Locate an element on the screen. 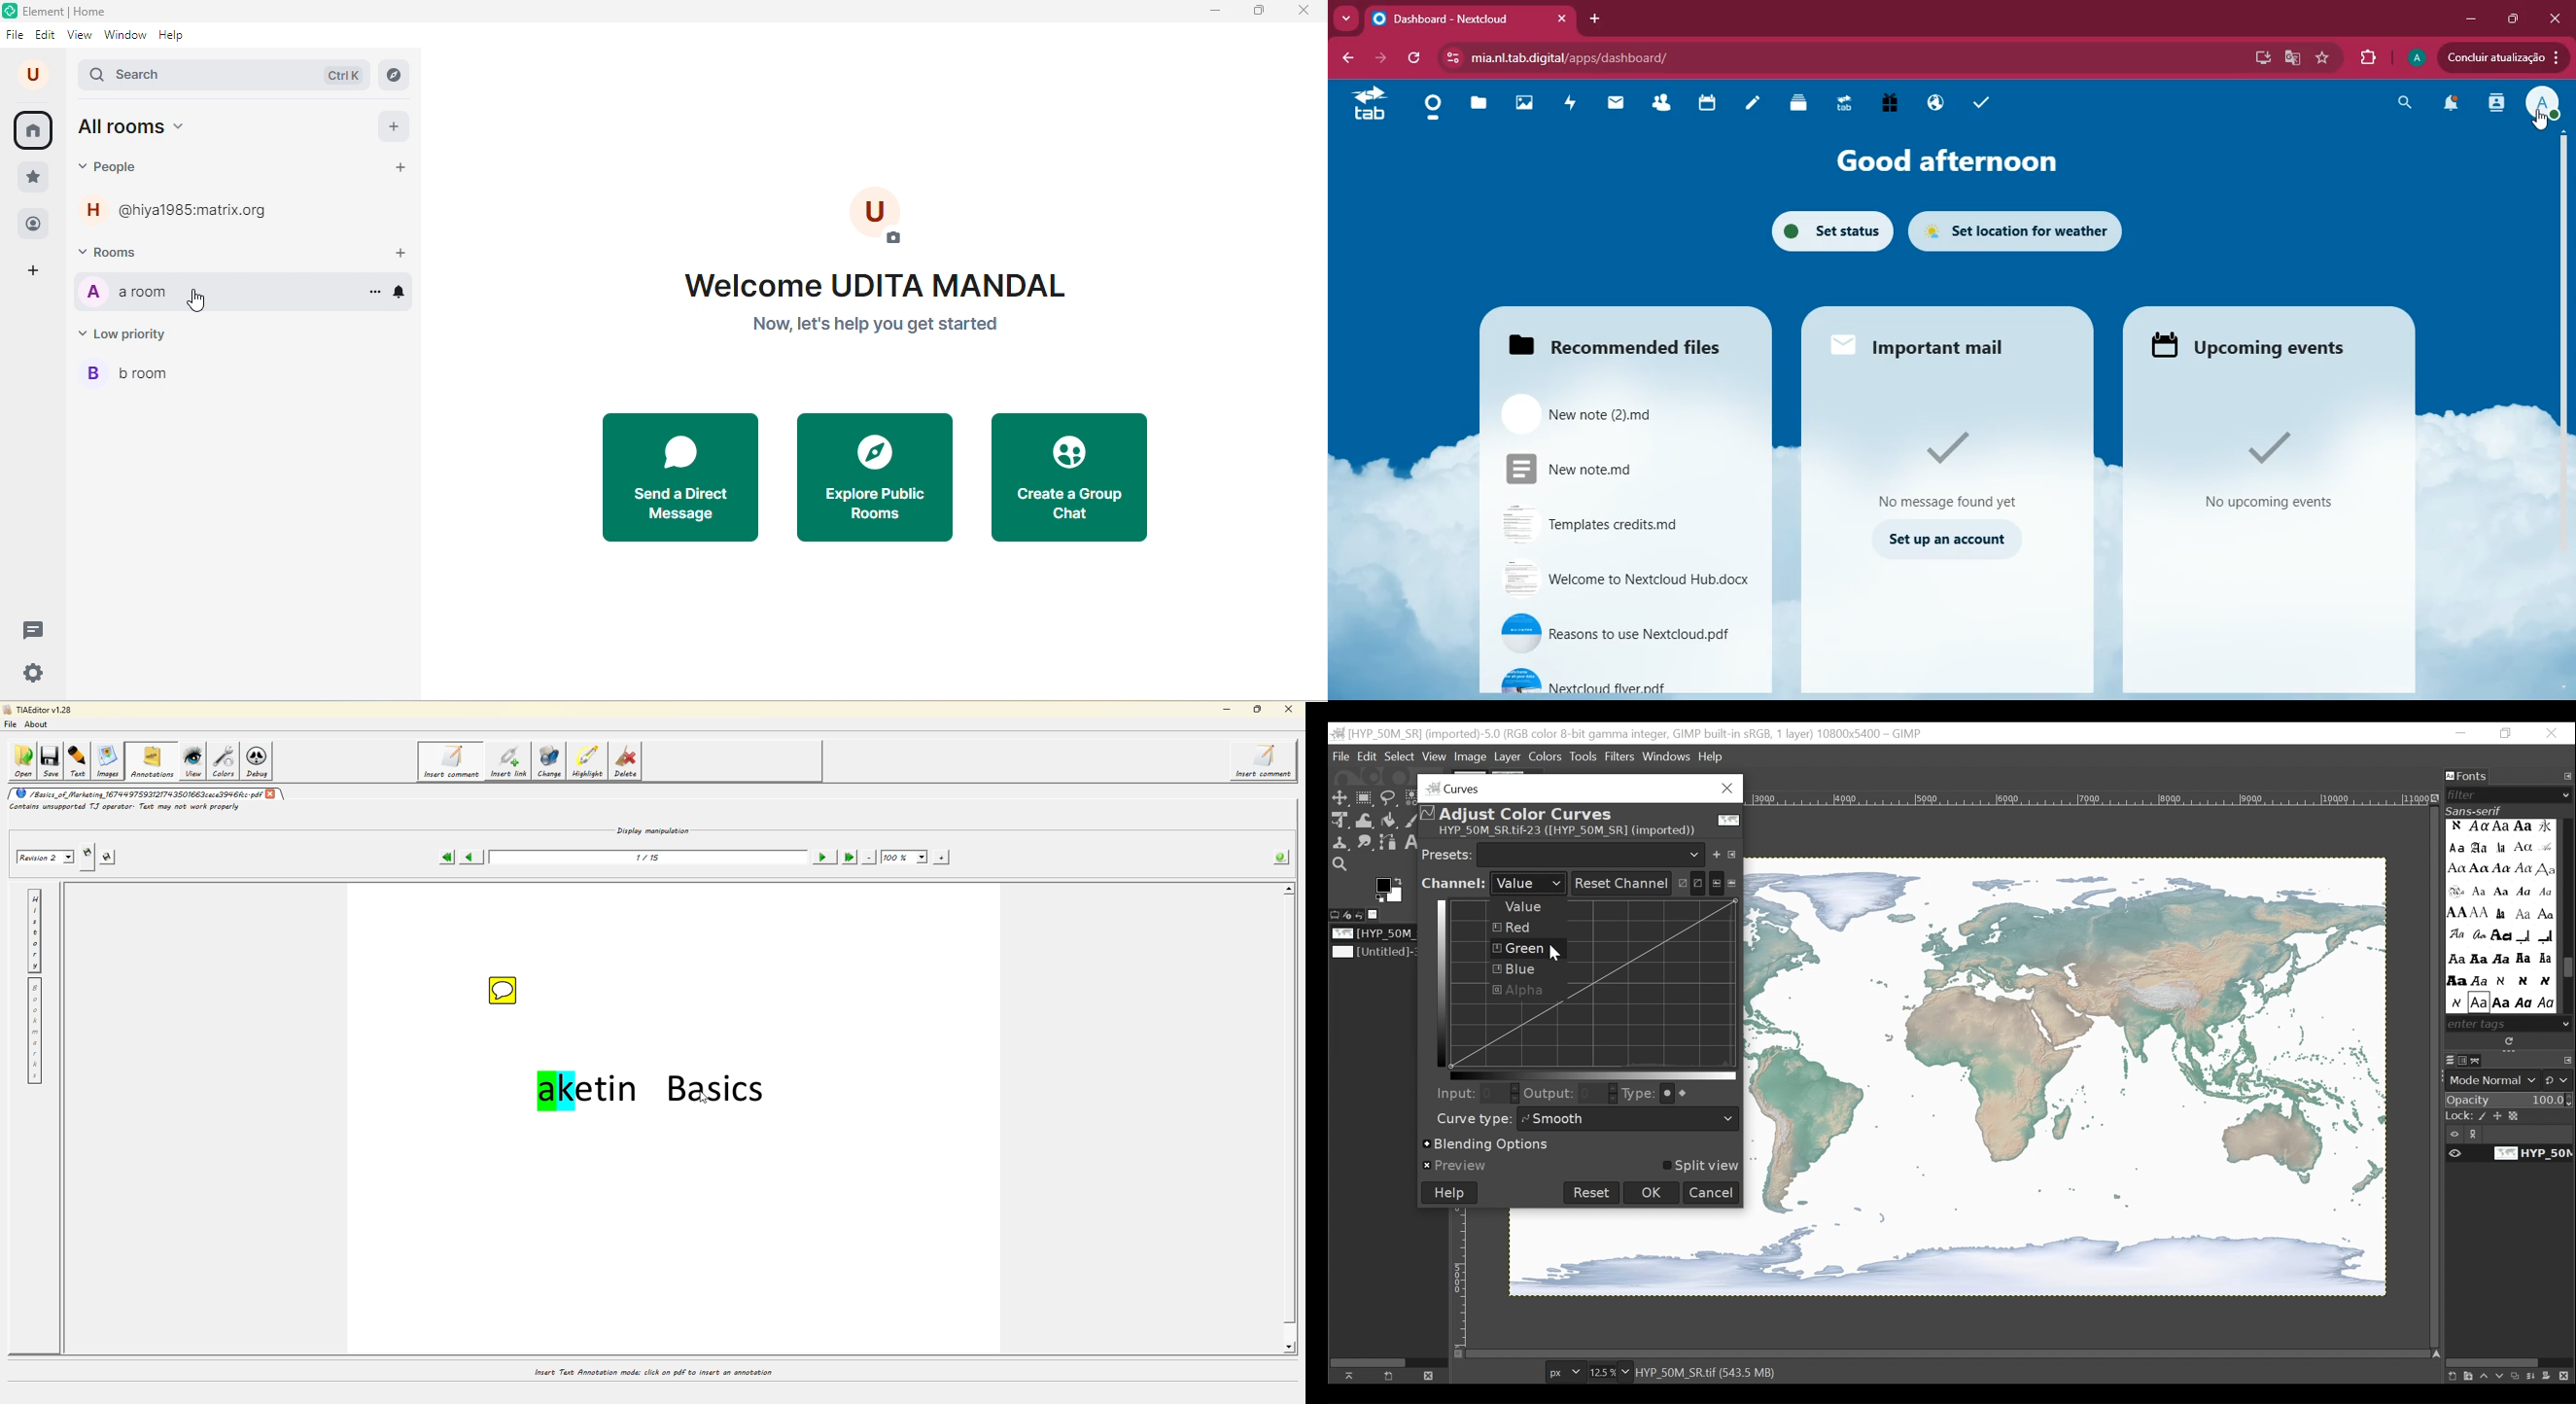  Paths is located at coordinates (2480, 1060).